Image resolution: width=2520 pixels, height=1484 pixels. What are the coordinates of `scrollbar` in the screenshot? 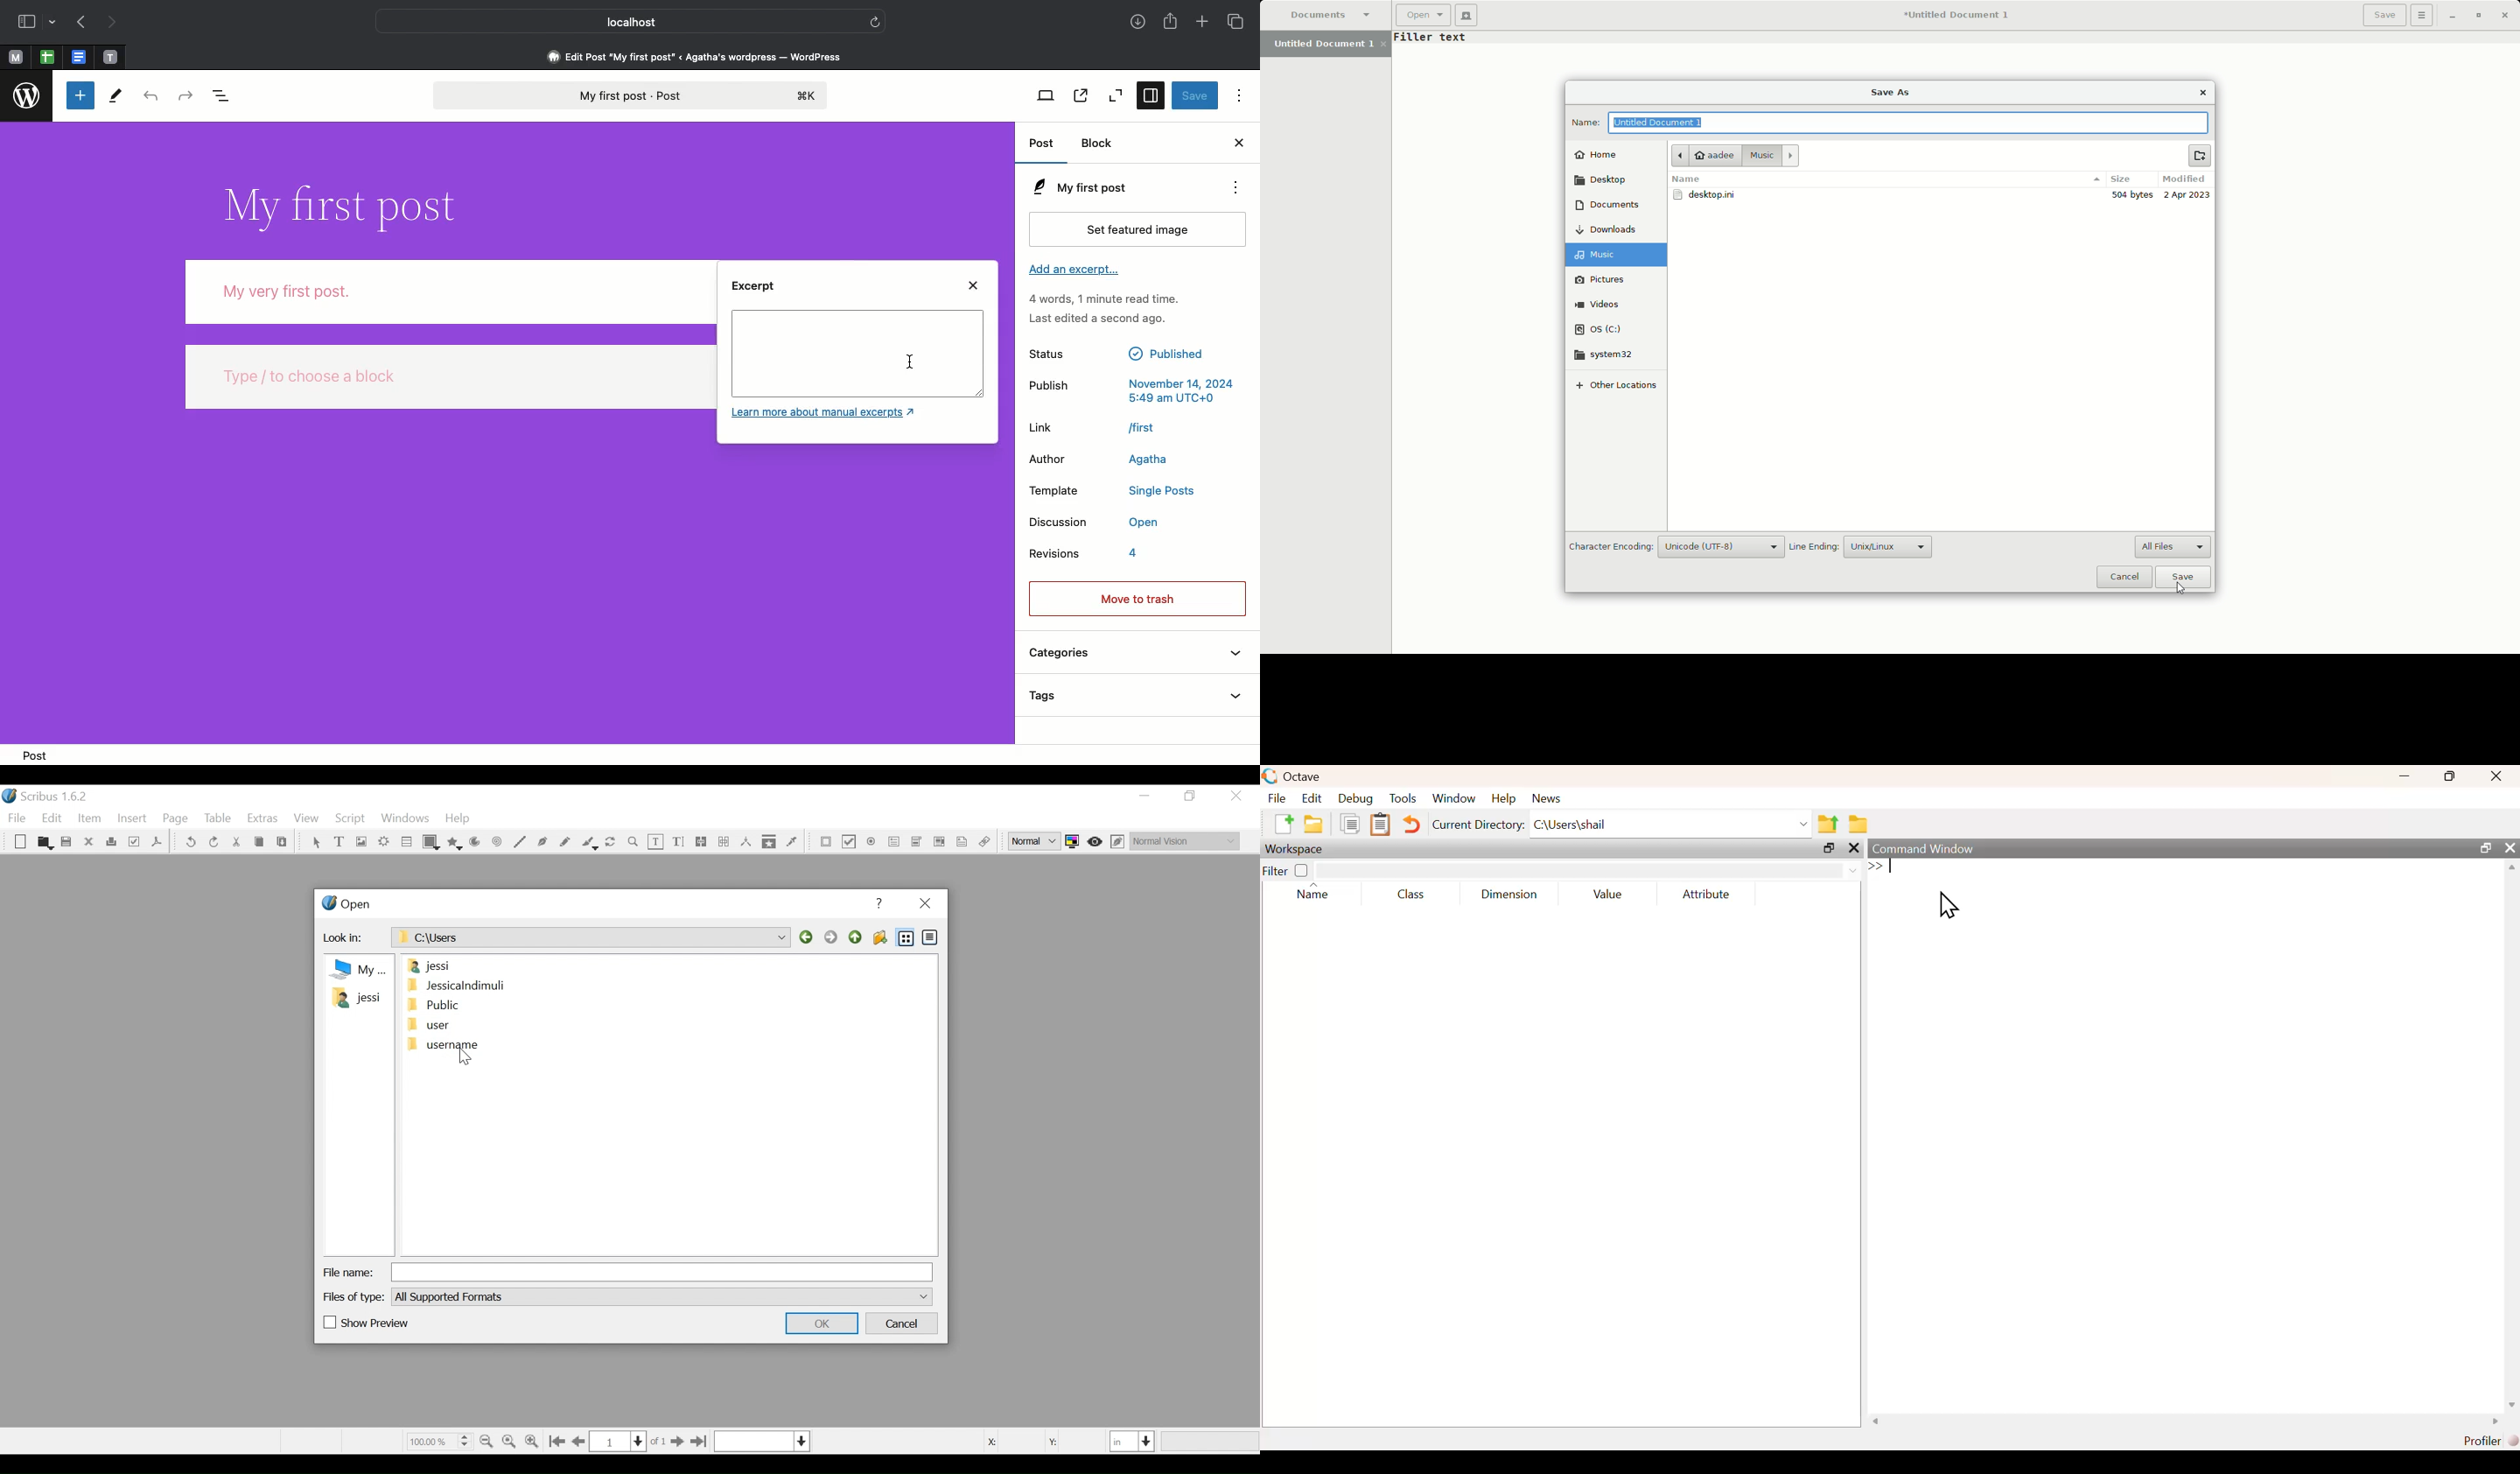 It's located at (2513, 1138).